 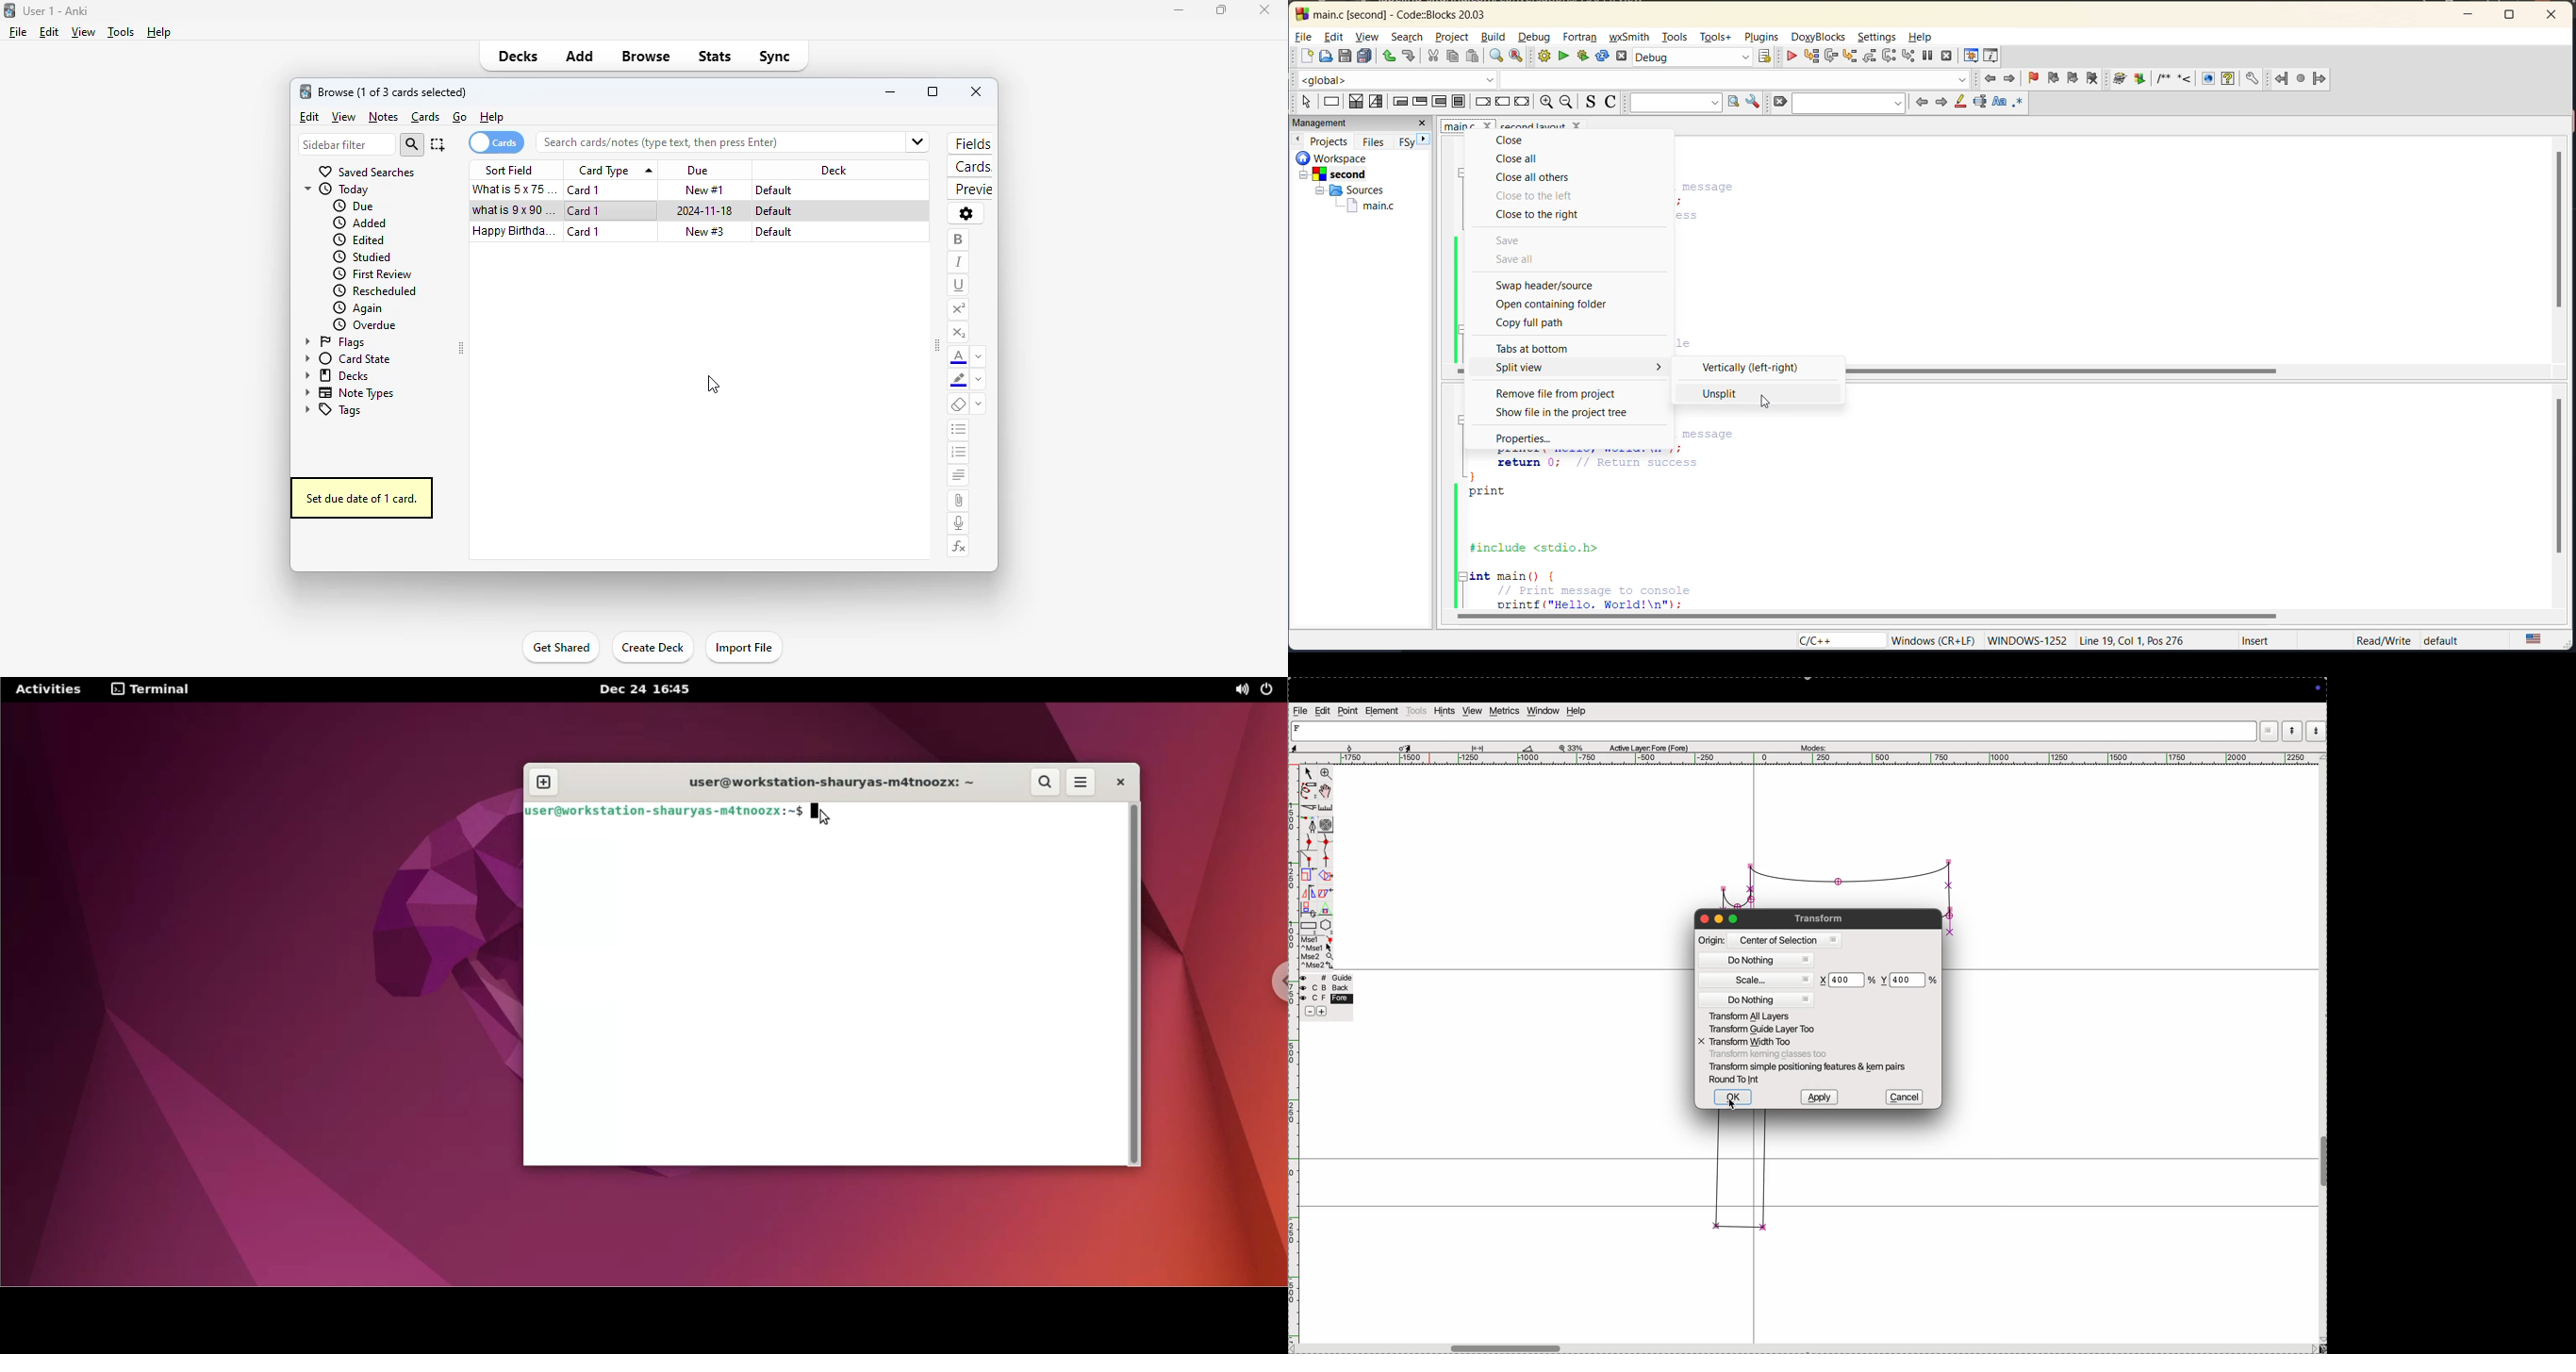 What do you see at coordinates (773, 210) in the screenshot?
I see `default` at bounding box center [773, 210].